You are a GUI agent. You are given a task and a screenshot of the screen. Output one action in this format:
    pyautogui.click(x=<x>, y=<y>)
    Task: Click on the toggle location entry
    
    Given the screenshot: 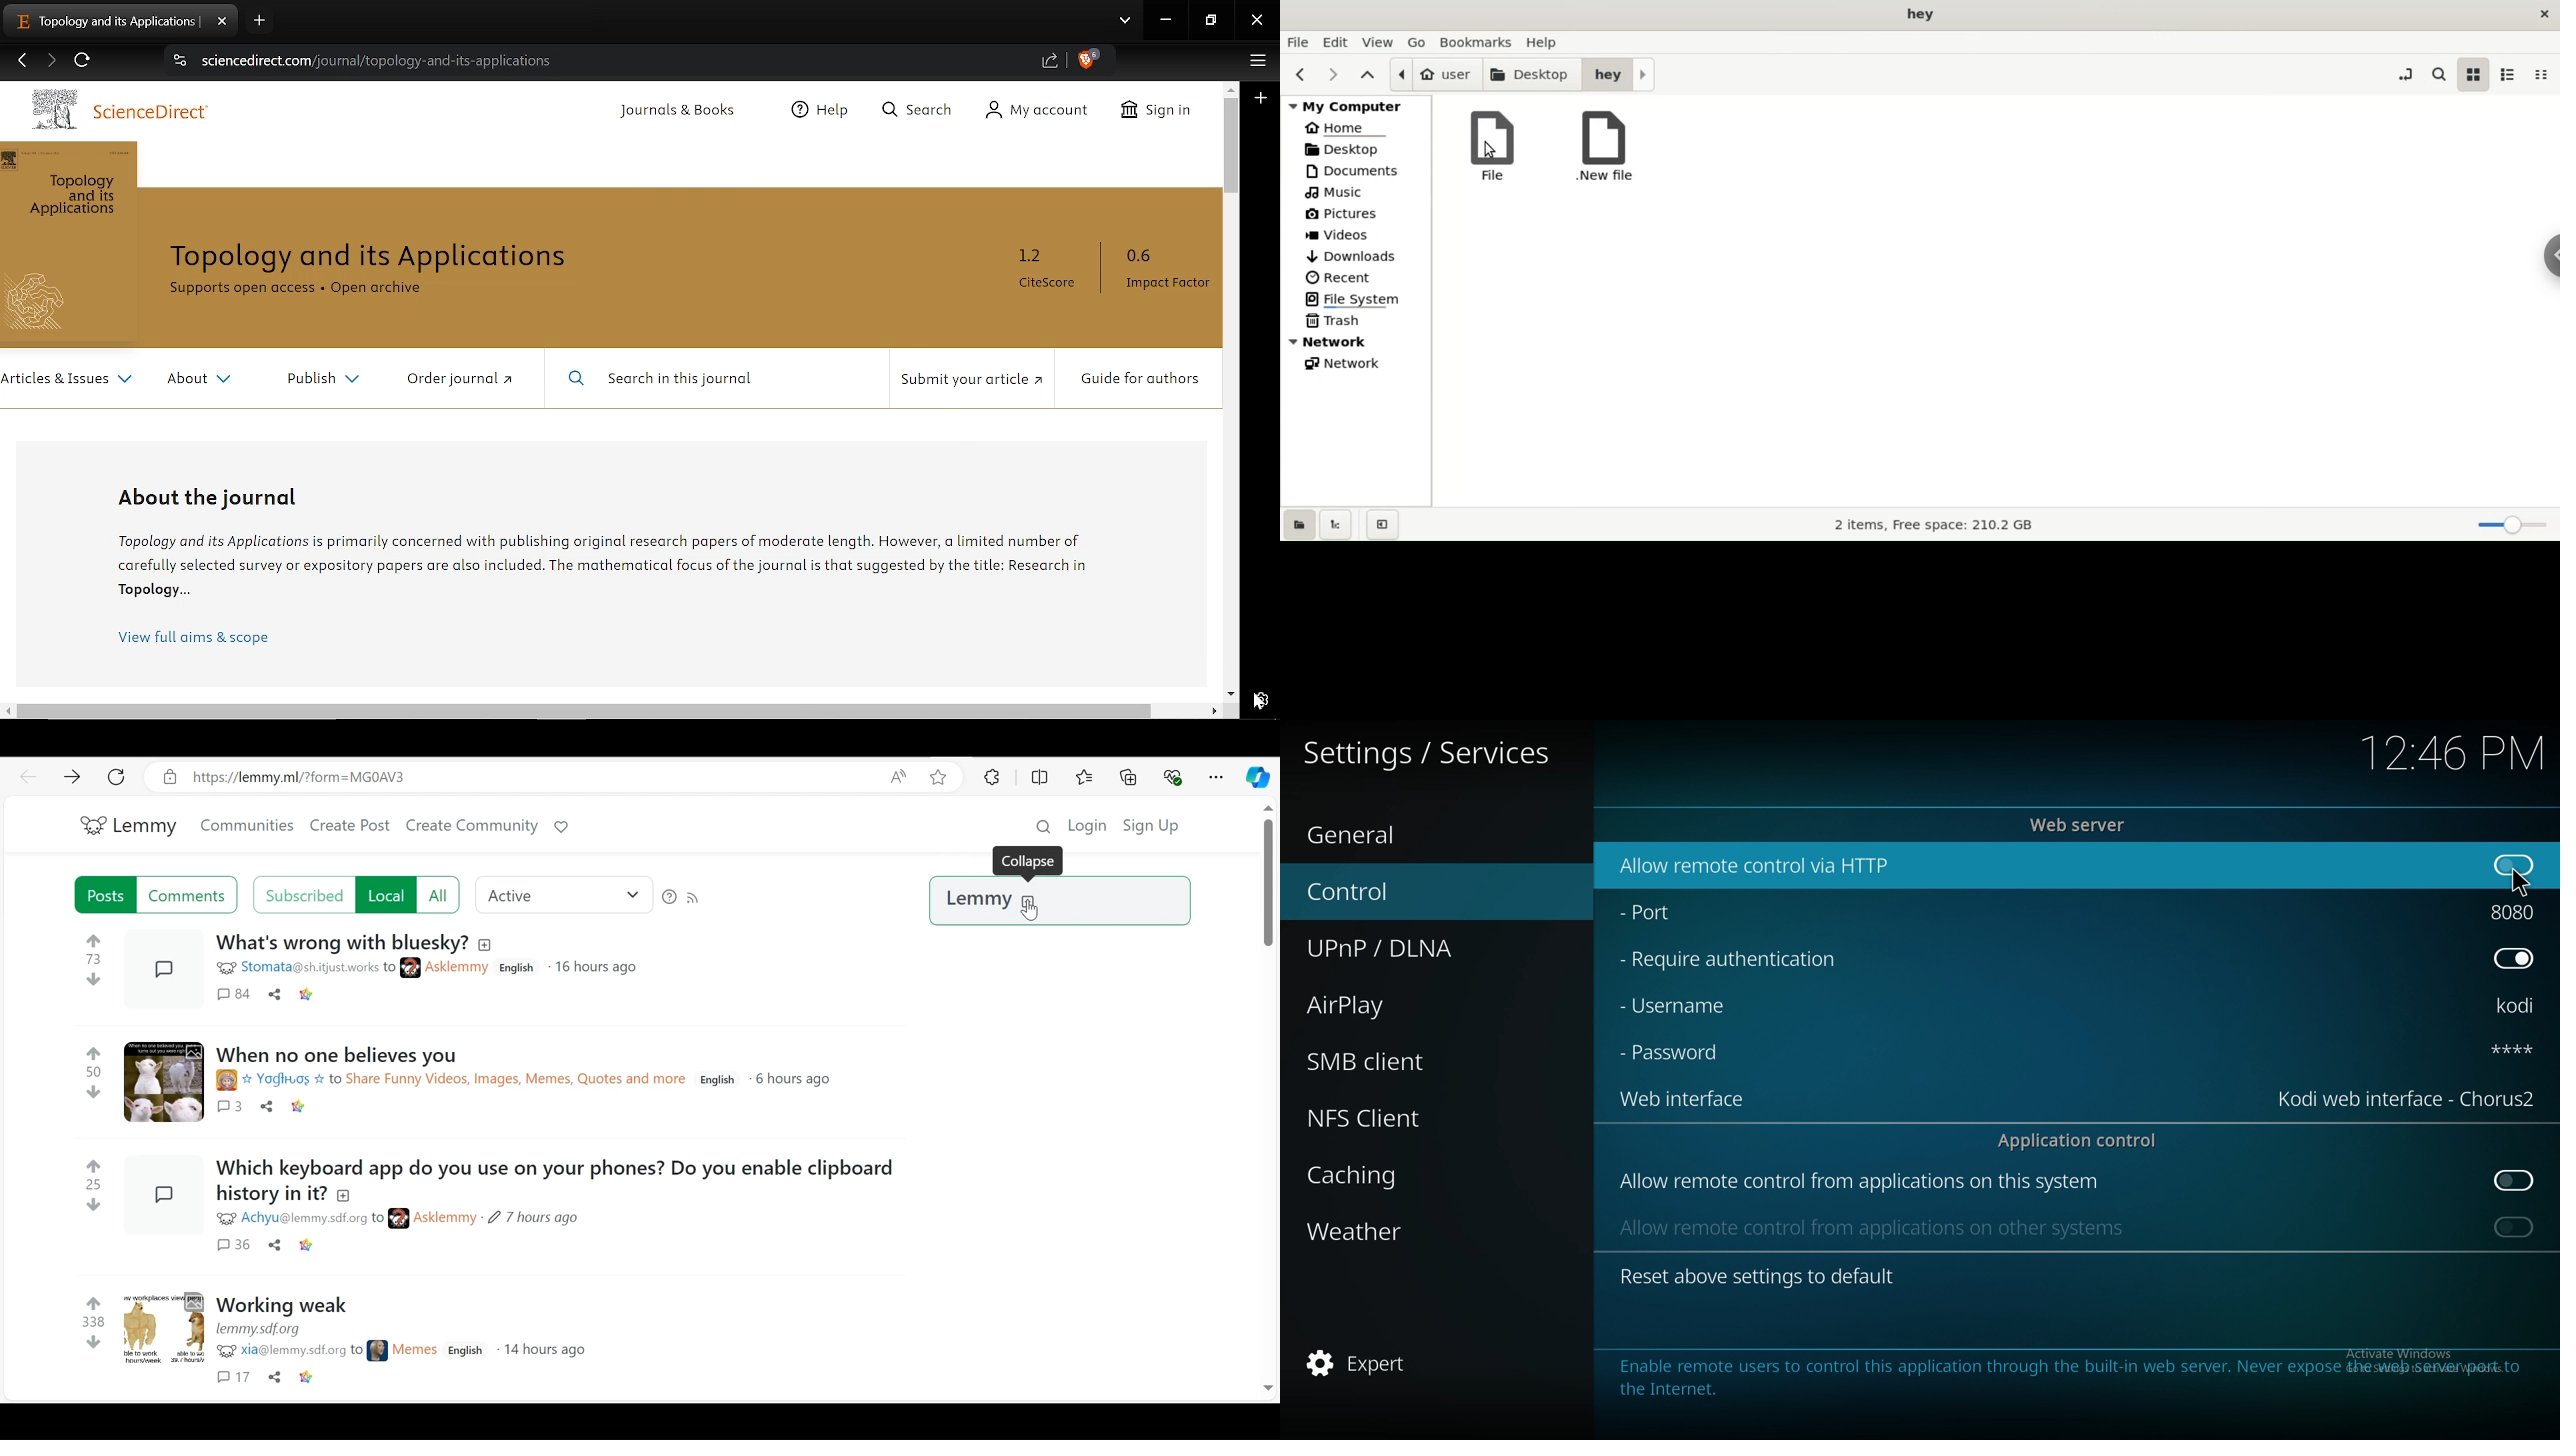 What is the action you would take?
    pyautogui.click(x=2401, y=76)
    